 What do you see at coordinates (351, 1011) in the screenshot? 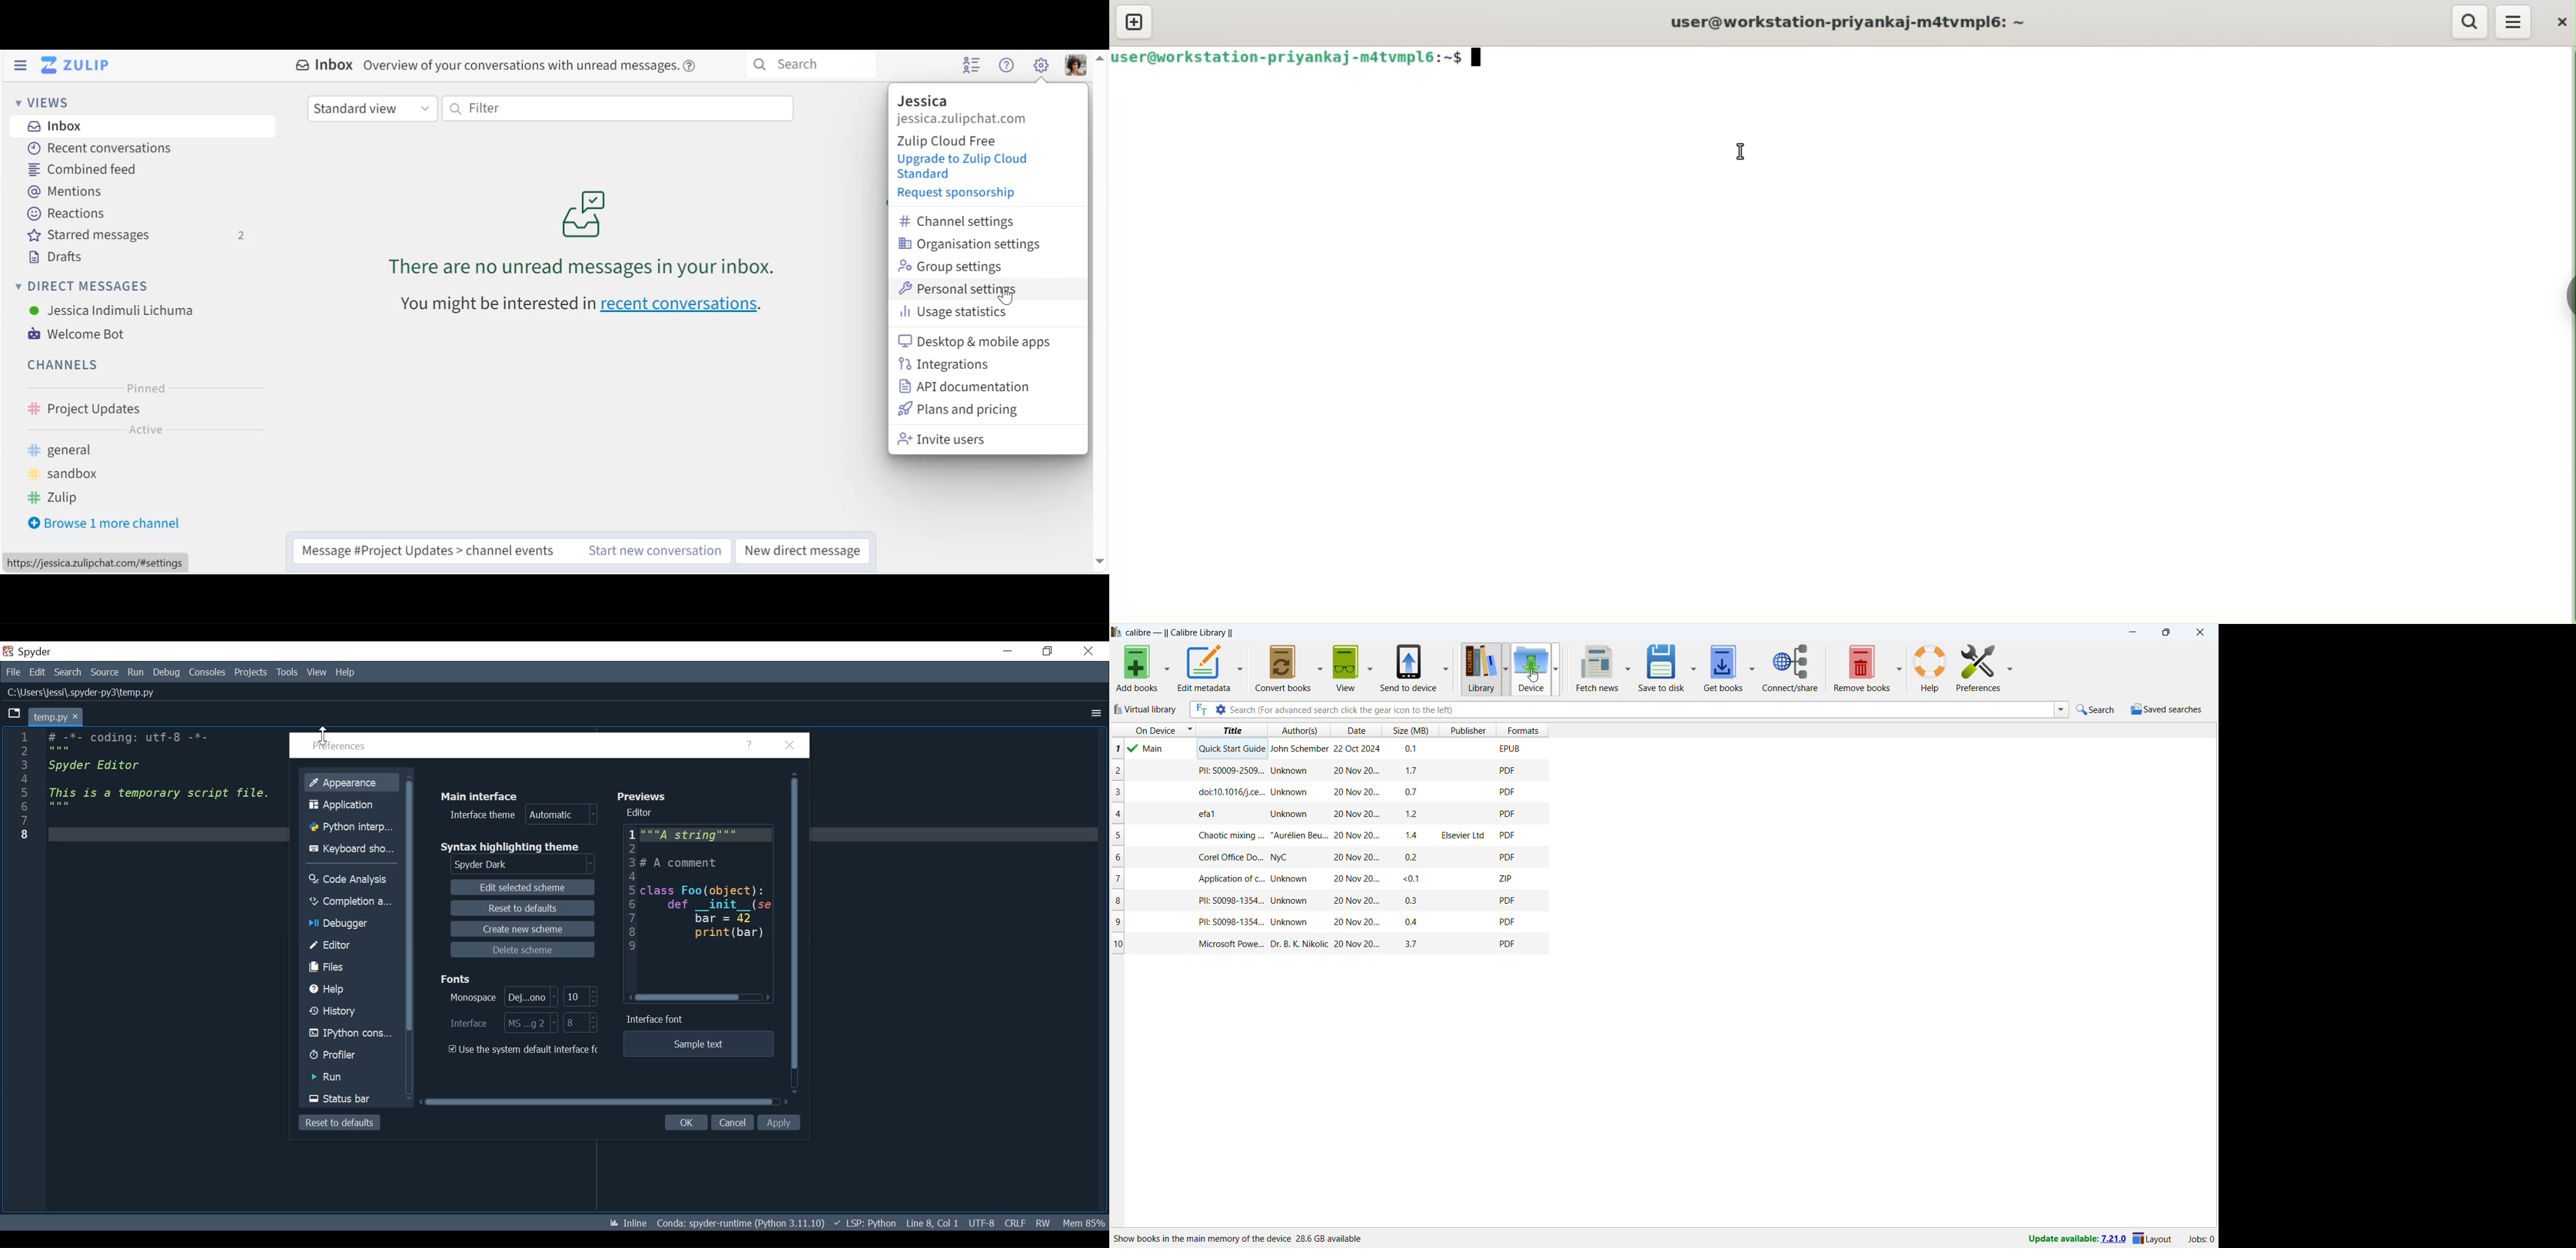
I see `History` at bounding box center [351, 1011].